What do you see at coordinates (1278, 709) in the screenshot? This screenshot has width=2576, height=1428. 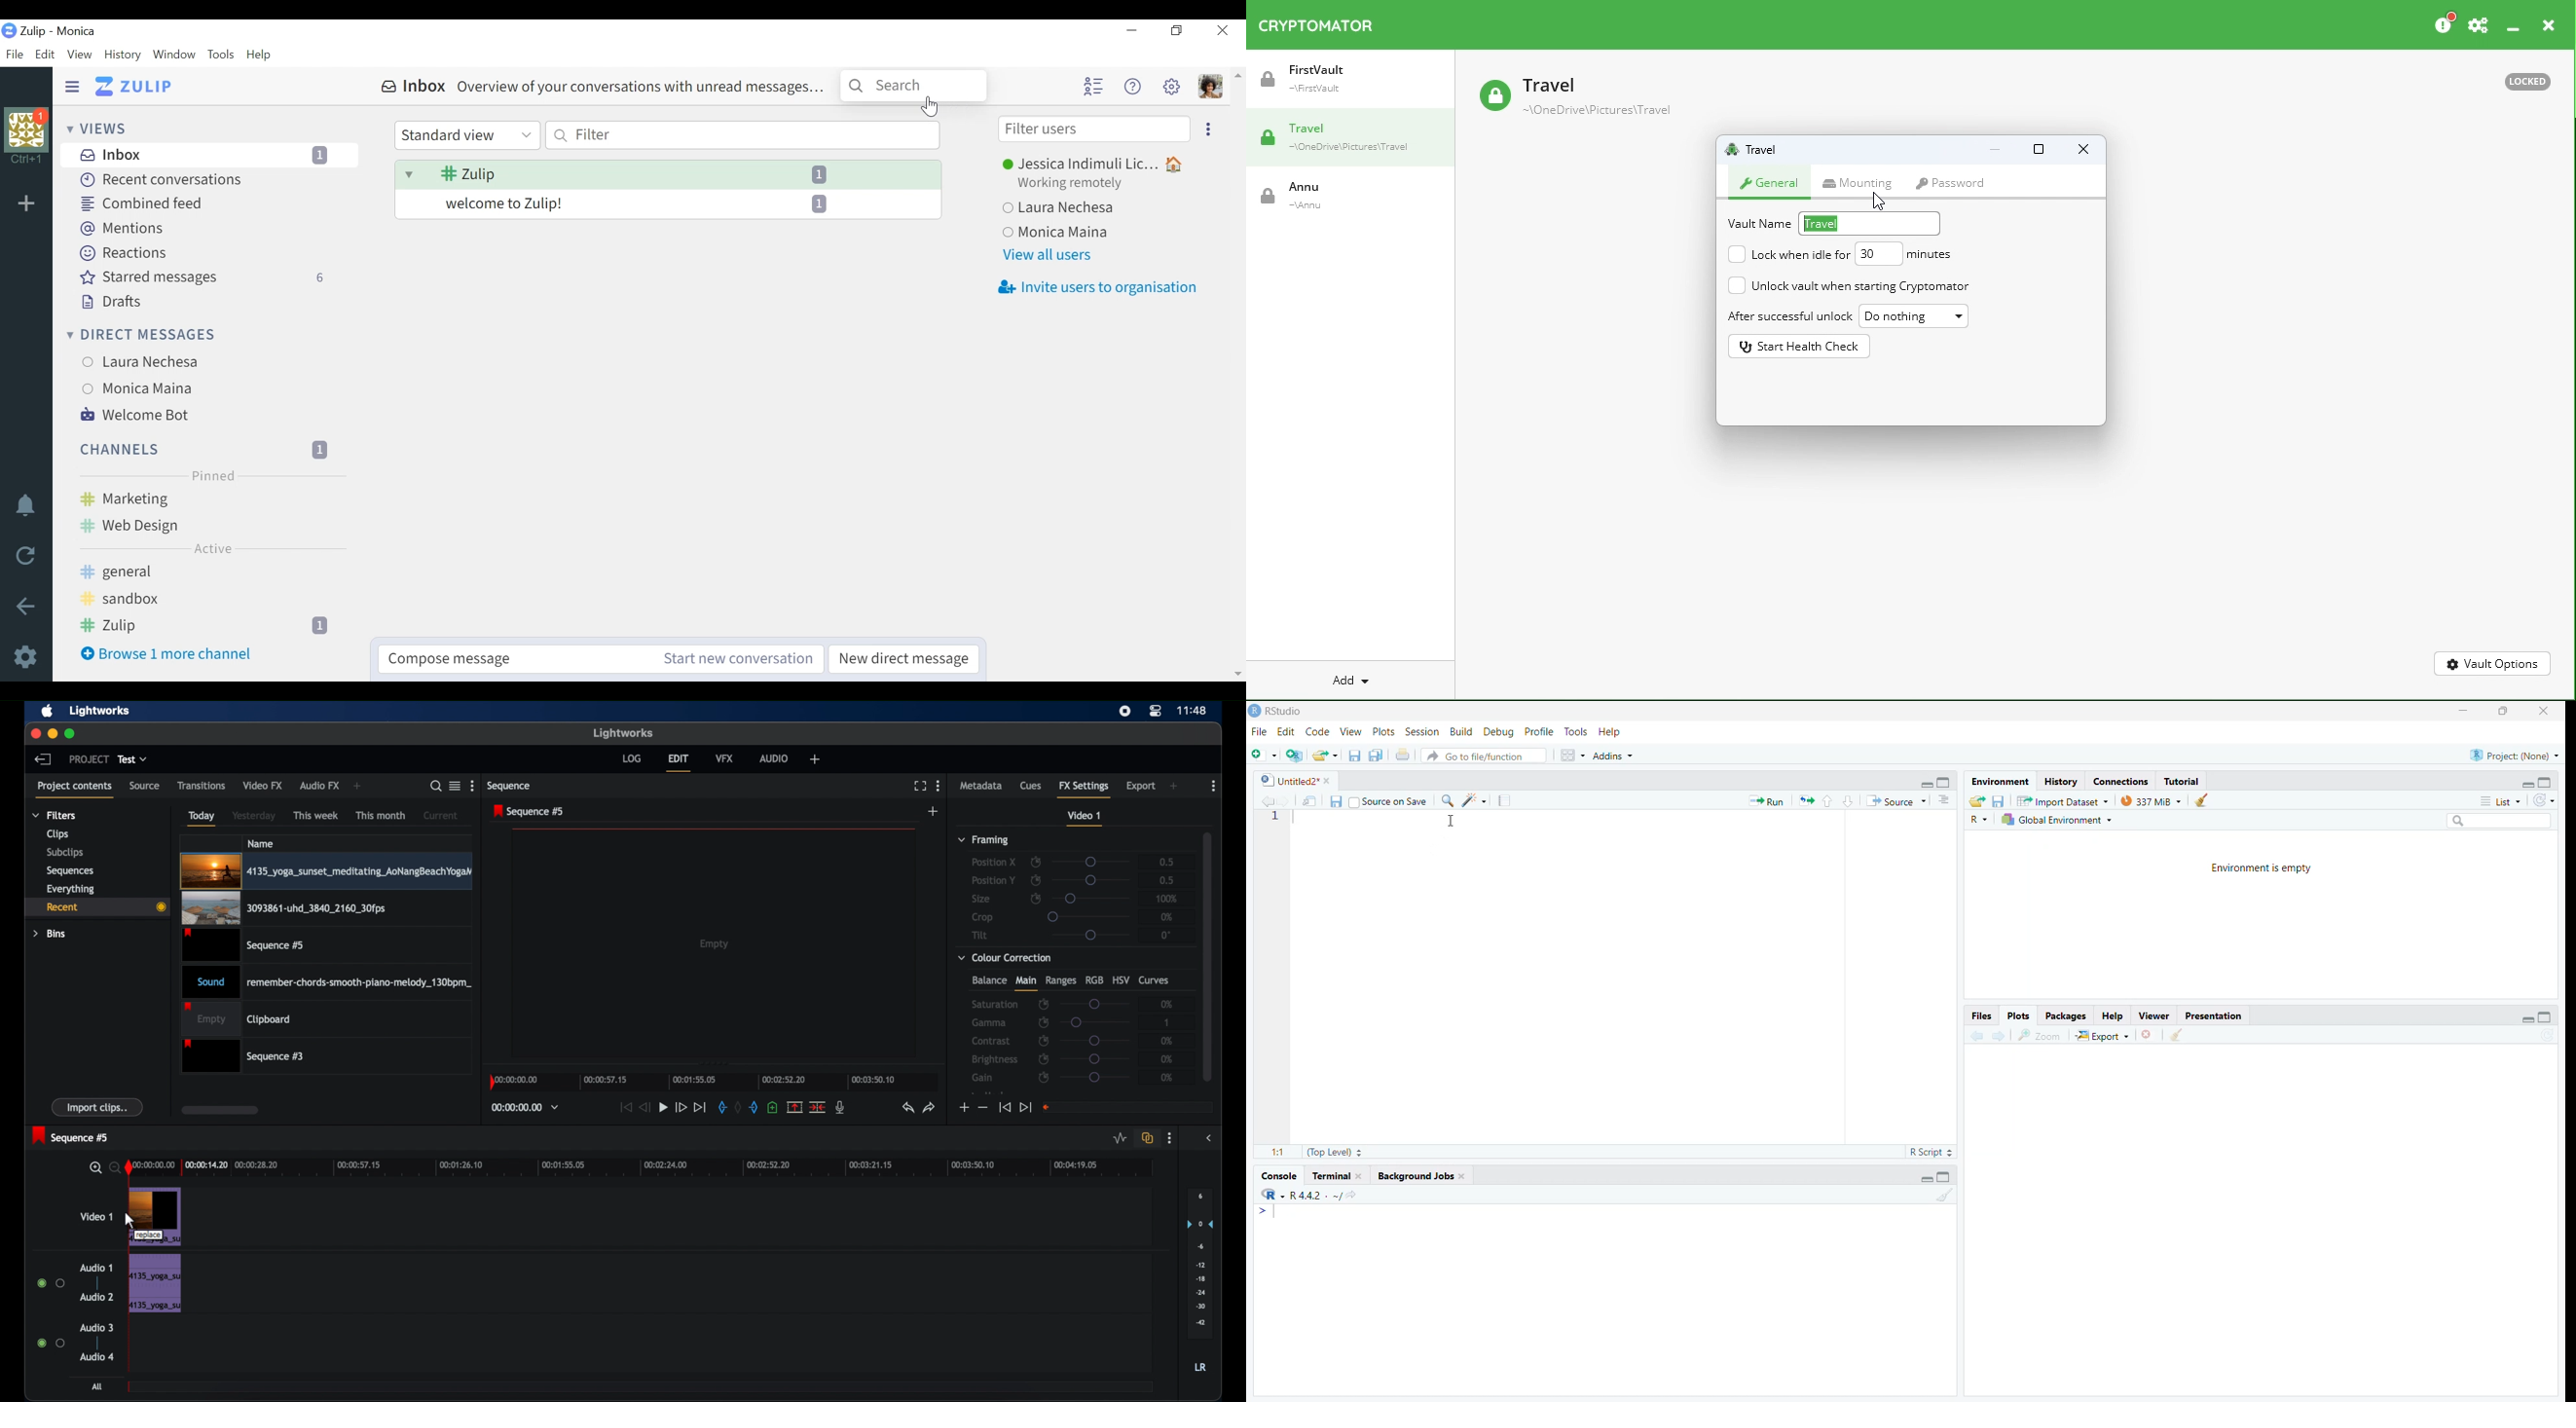 I see ` RStudio` at bounding box center [1278, 709].